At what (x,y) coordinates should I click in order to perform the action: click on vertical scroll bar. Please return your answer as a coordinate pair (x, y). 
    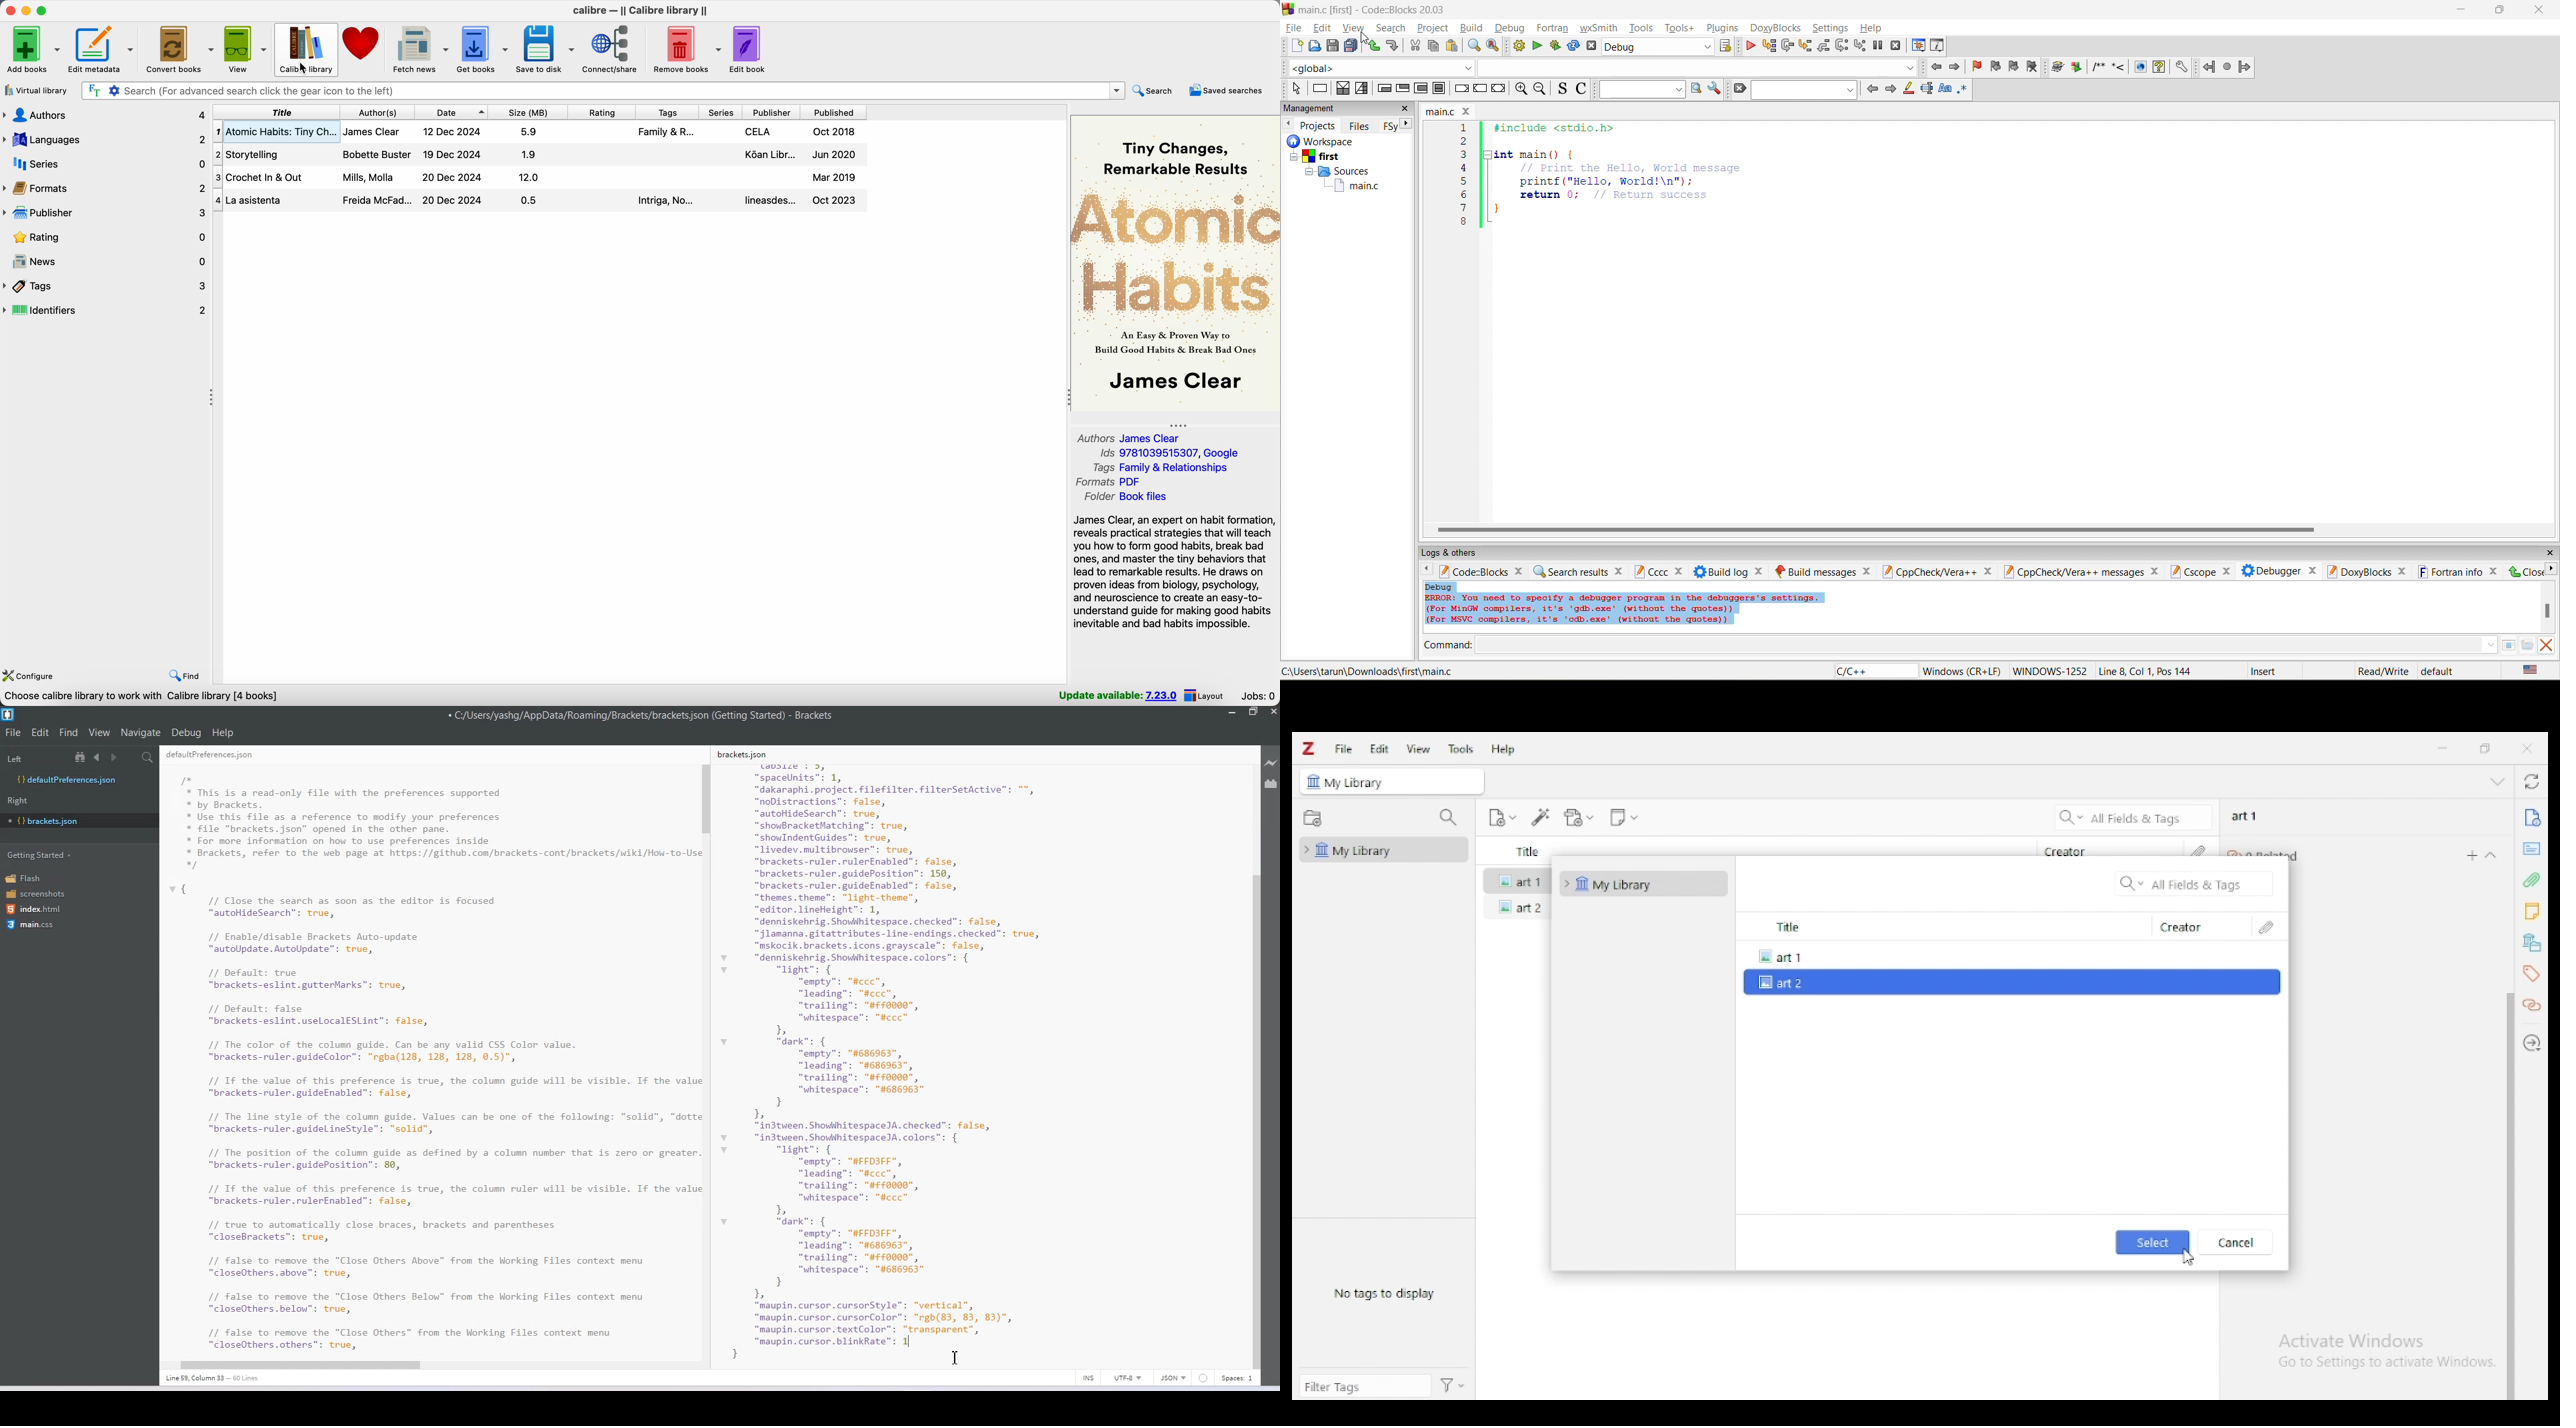
    Looking at the image, I should click on (2510, 1196).